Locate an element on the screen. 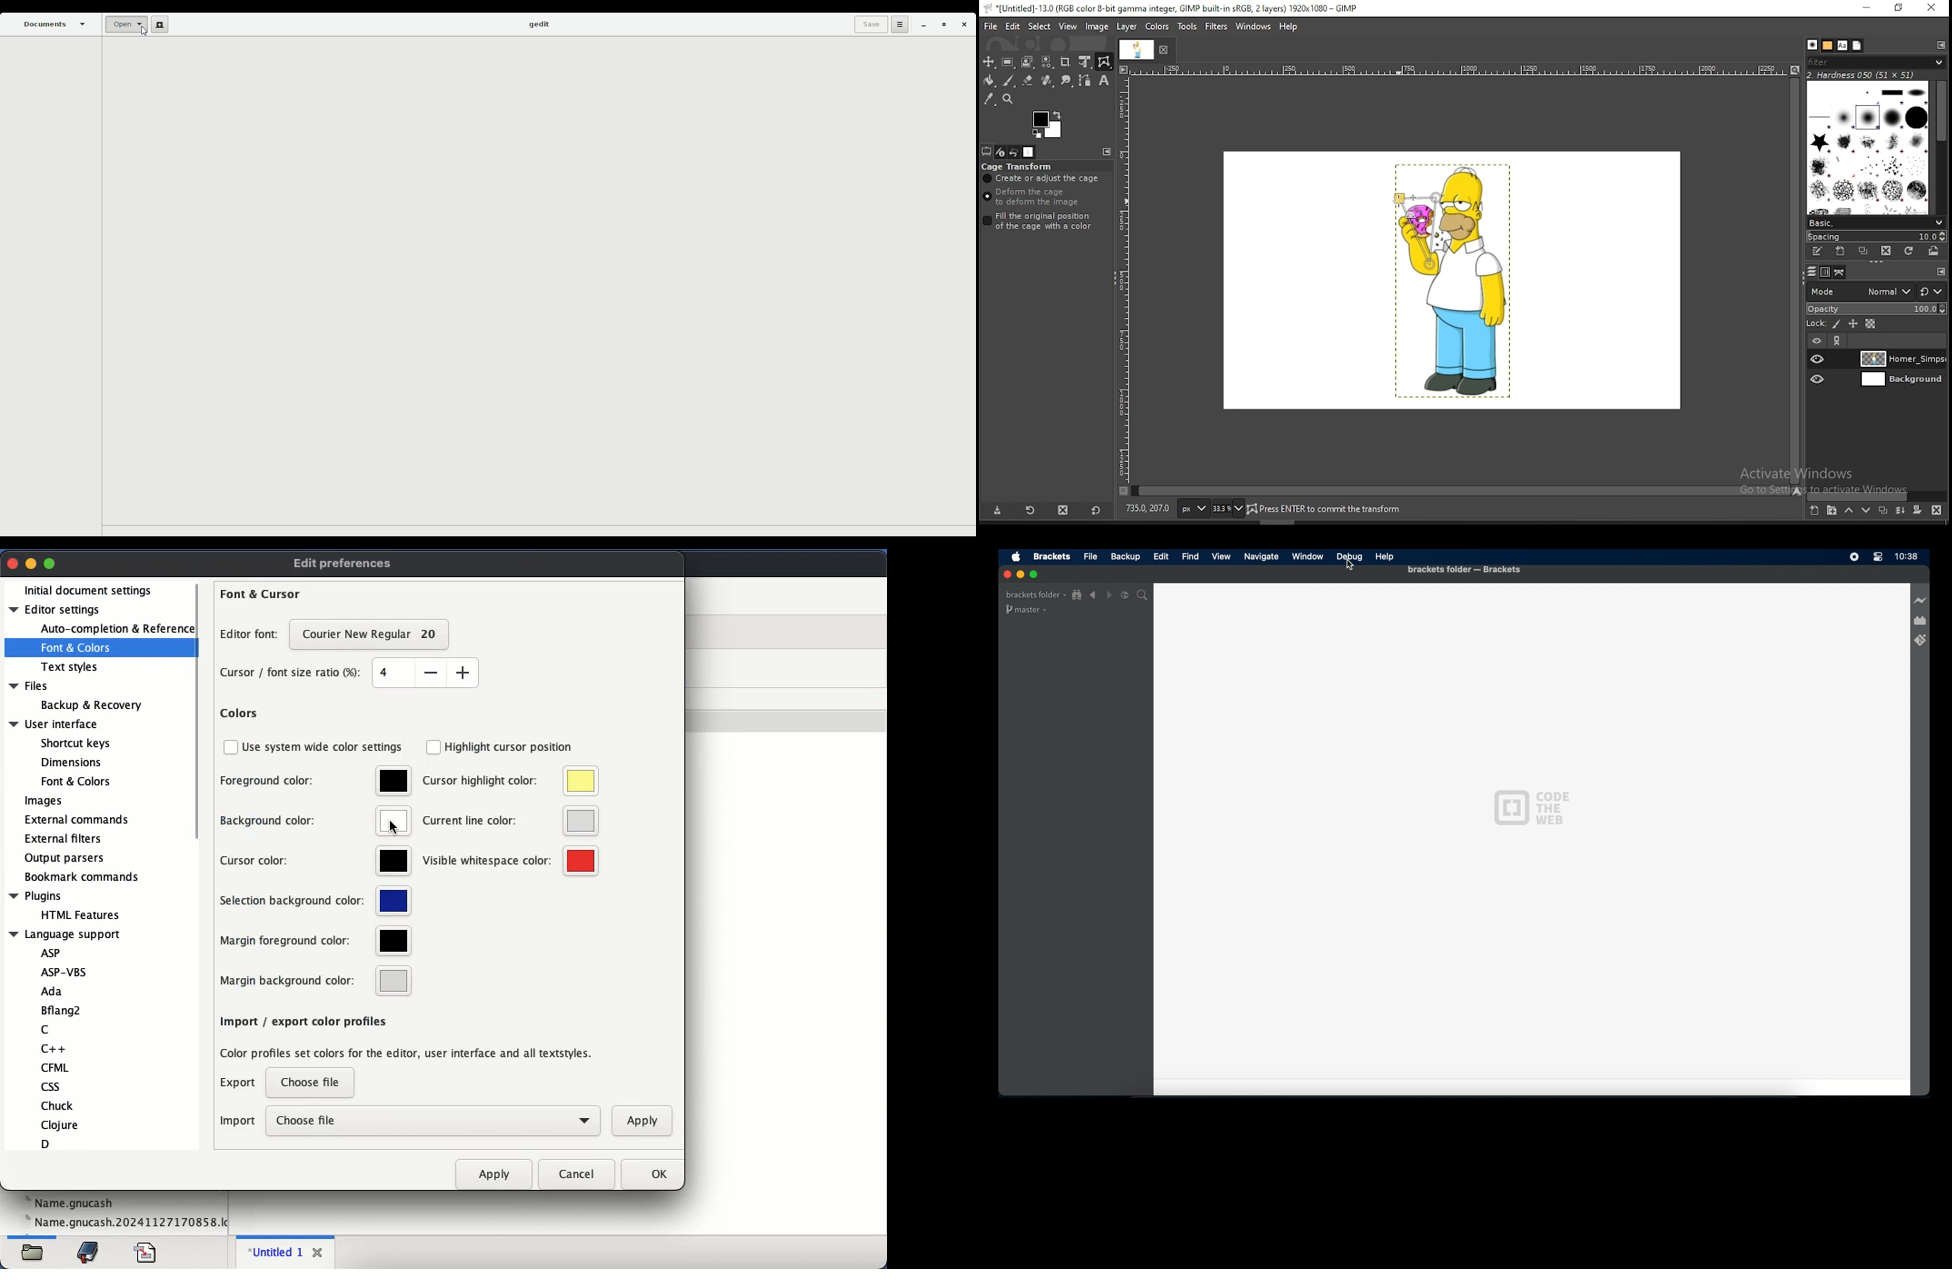 The image size is (1960, 1288). scale is located at coordinates (1459, 70).